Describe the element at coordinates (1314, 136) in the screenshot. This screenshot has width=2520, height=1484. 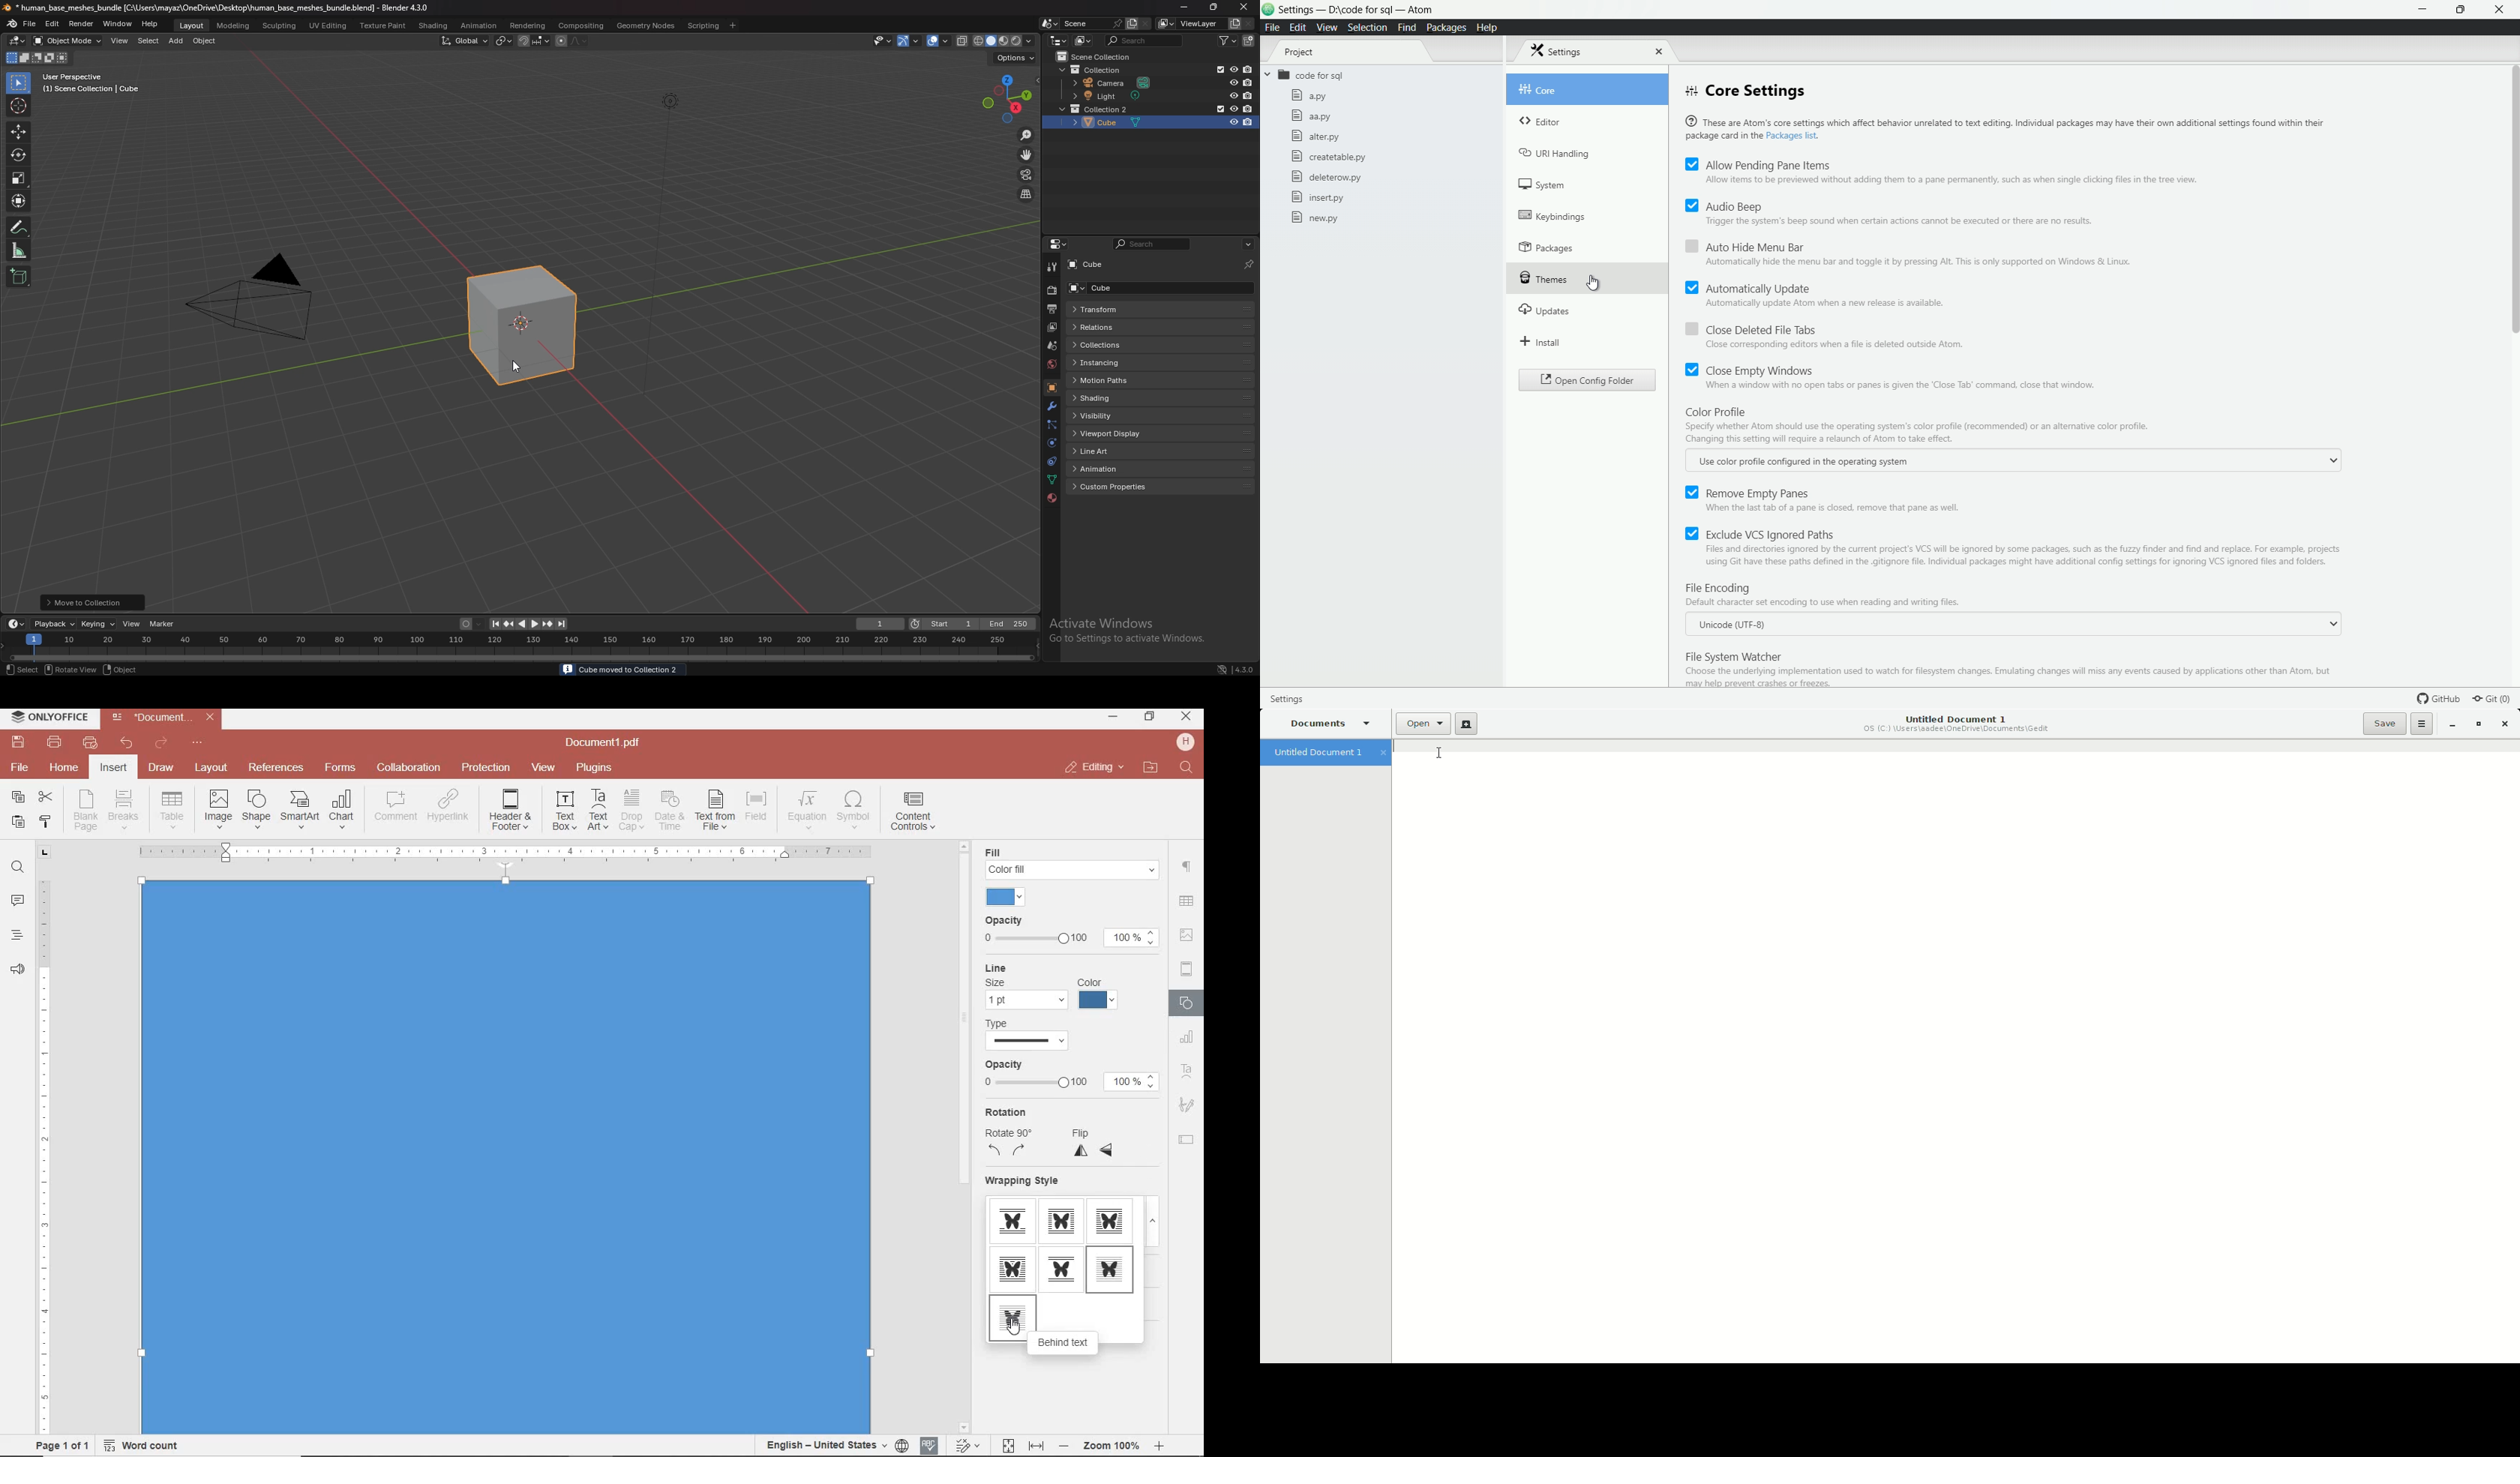
I see `alter.py file` at that location.